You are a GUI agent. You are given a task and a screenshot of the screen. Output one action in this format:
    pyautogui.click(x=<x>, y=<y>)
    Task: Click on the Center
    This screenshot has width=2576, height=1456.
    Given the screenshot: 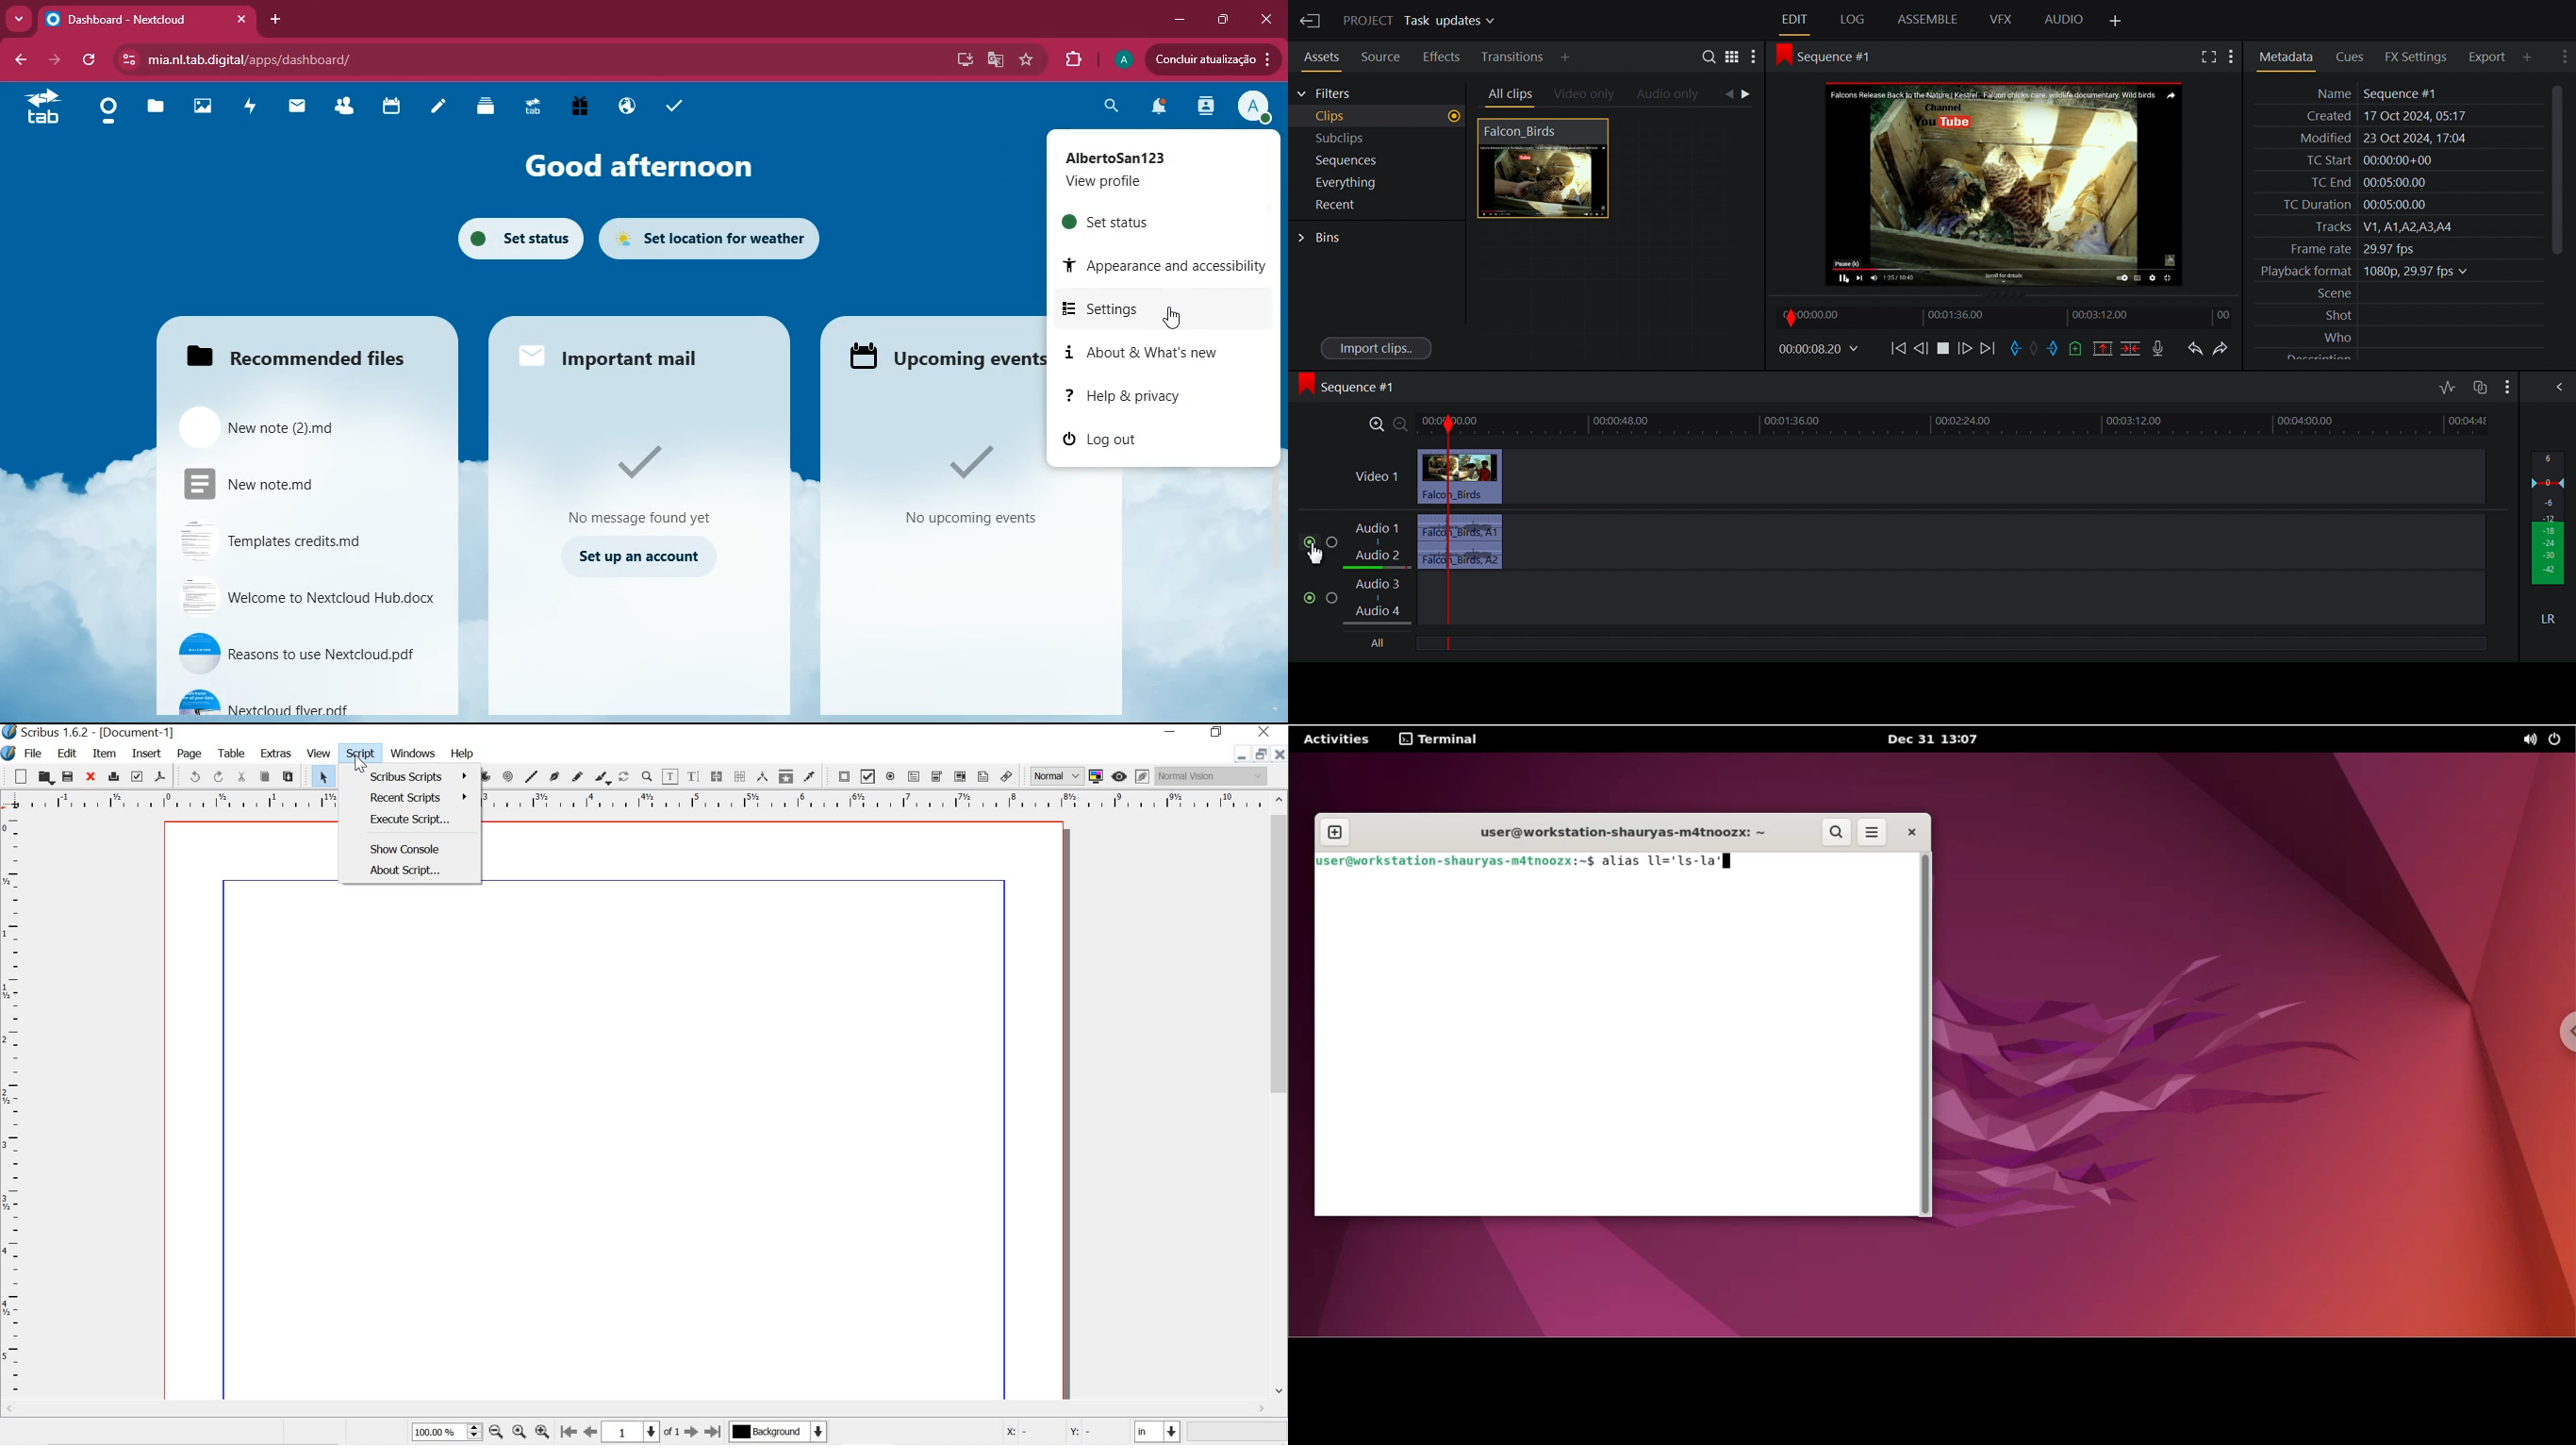 What is the action you would take?
    pyautogui.click(x=518, y=1432)
    